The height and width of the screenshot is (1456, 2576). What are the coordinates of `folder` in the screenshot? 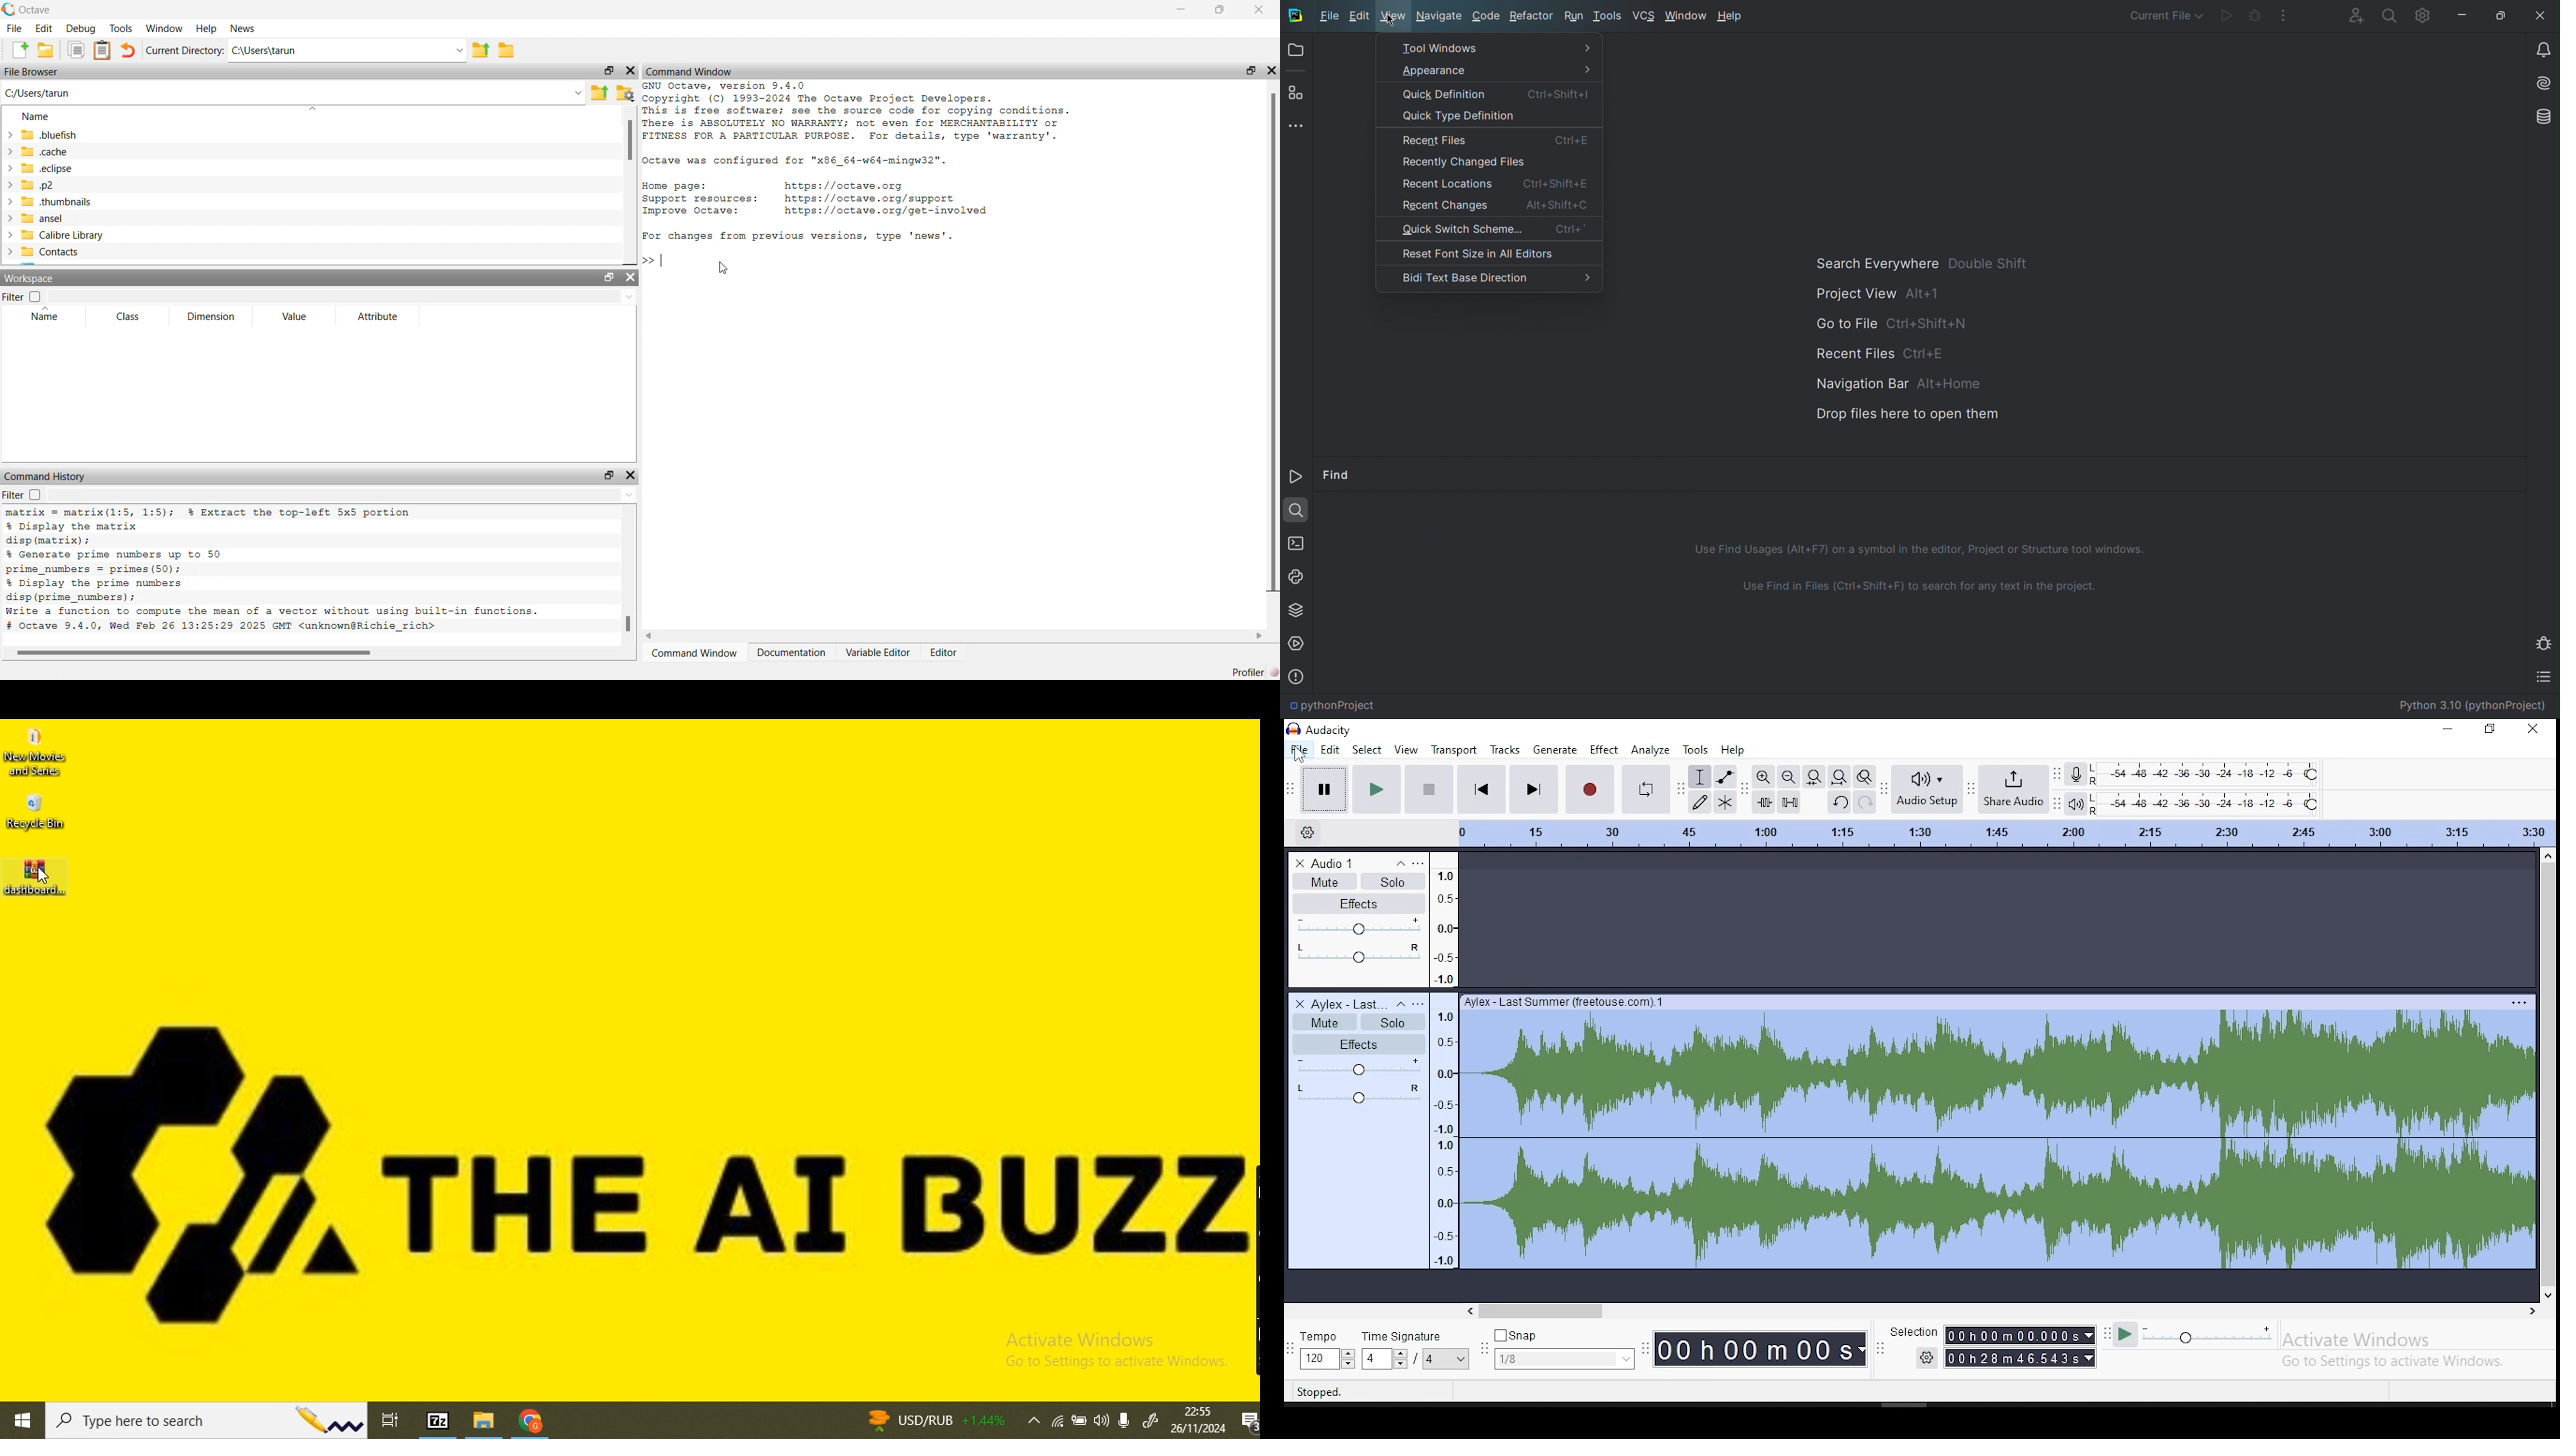 It's located at (507, 51).